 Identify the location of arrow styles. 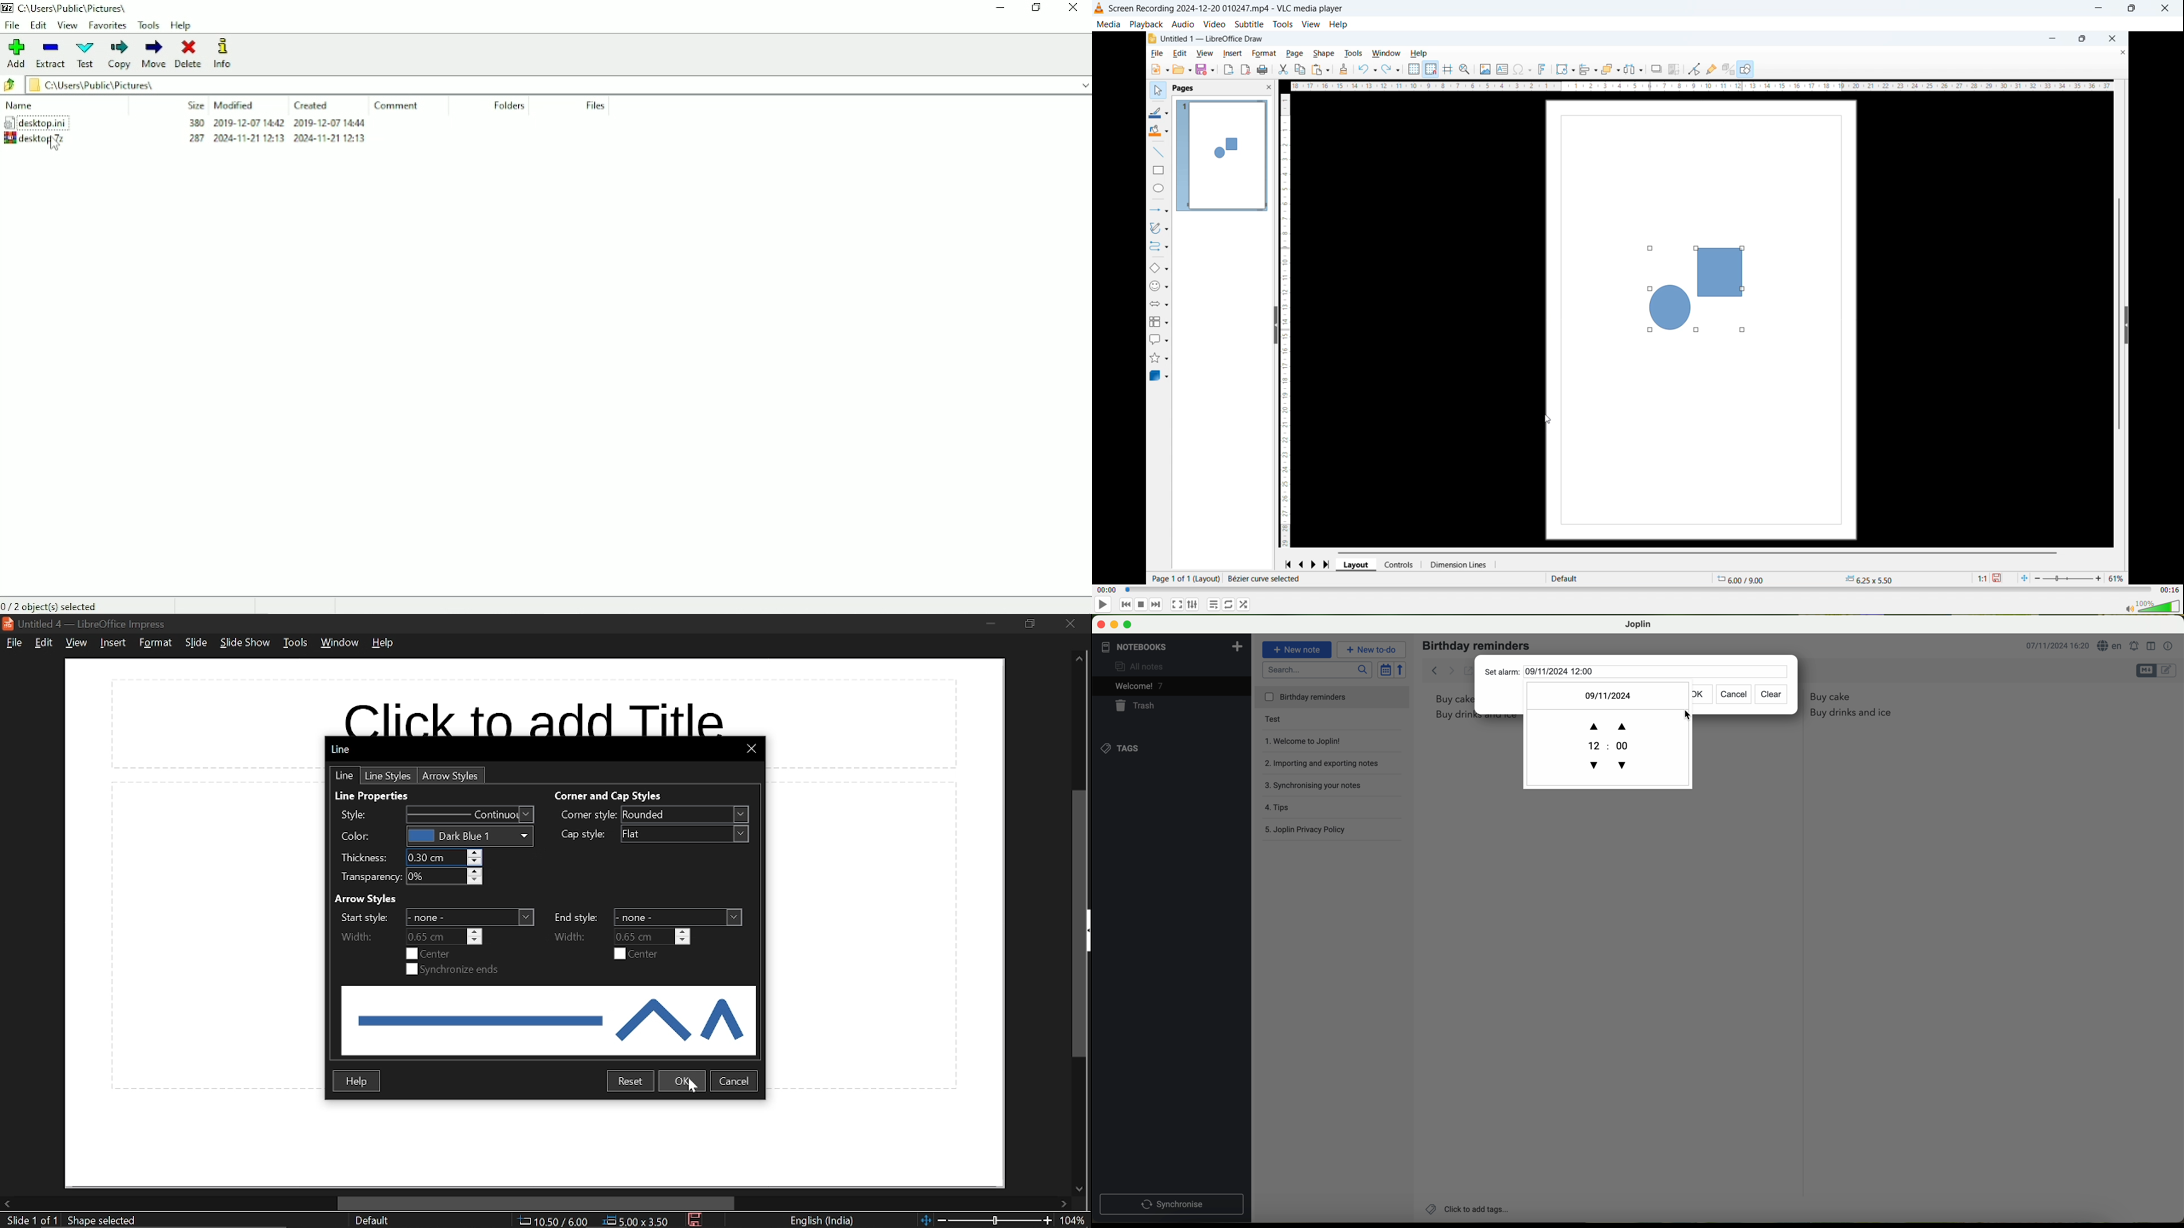
(451, 776).